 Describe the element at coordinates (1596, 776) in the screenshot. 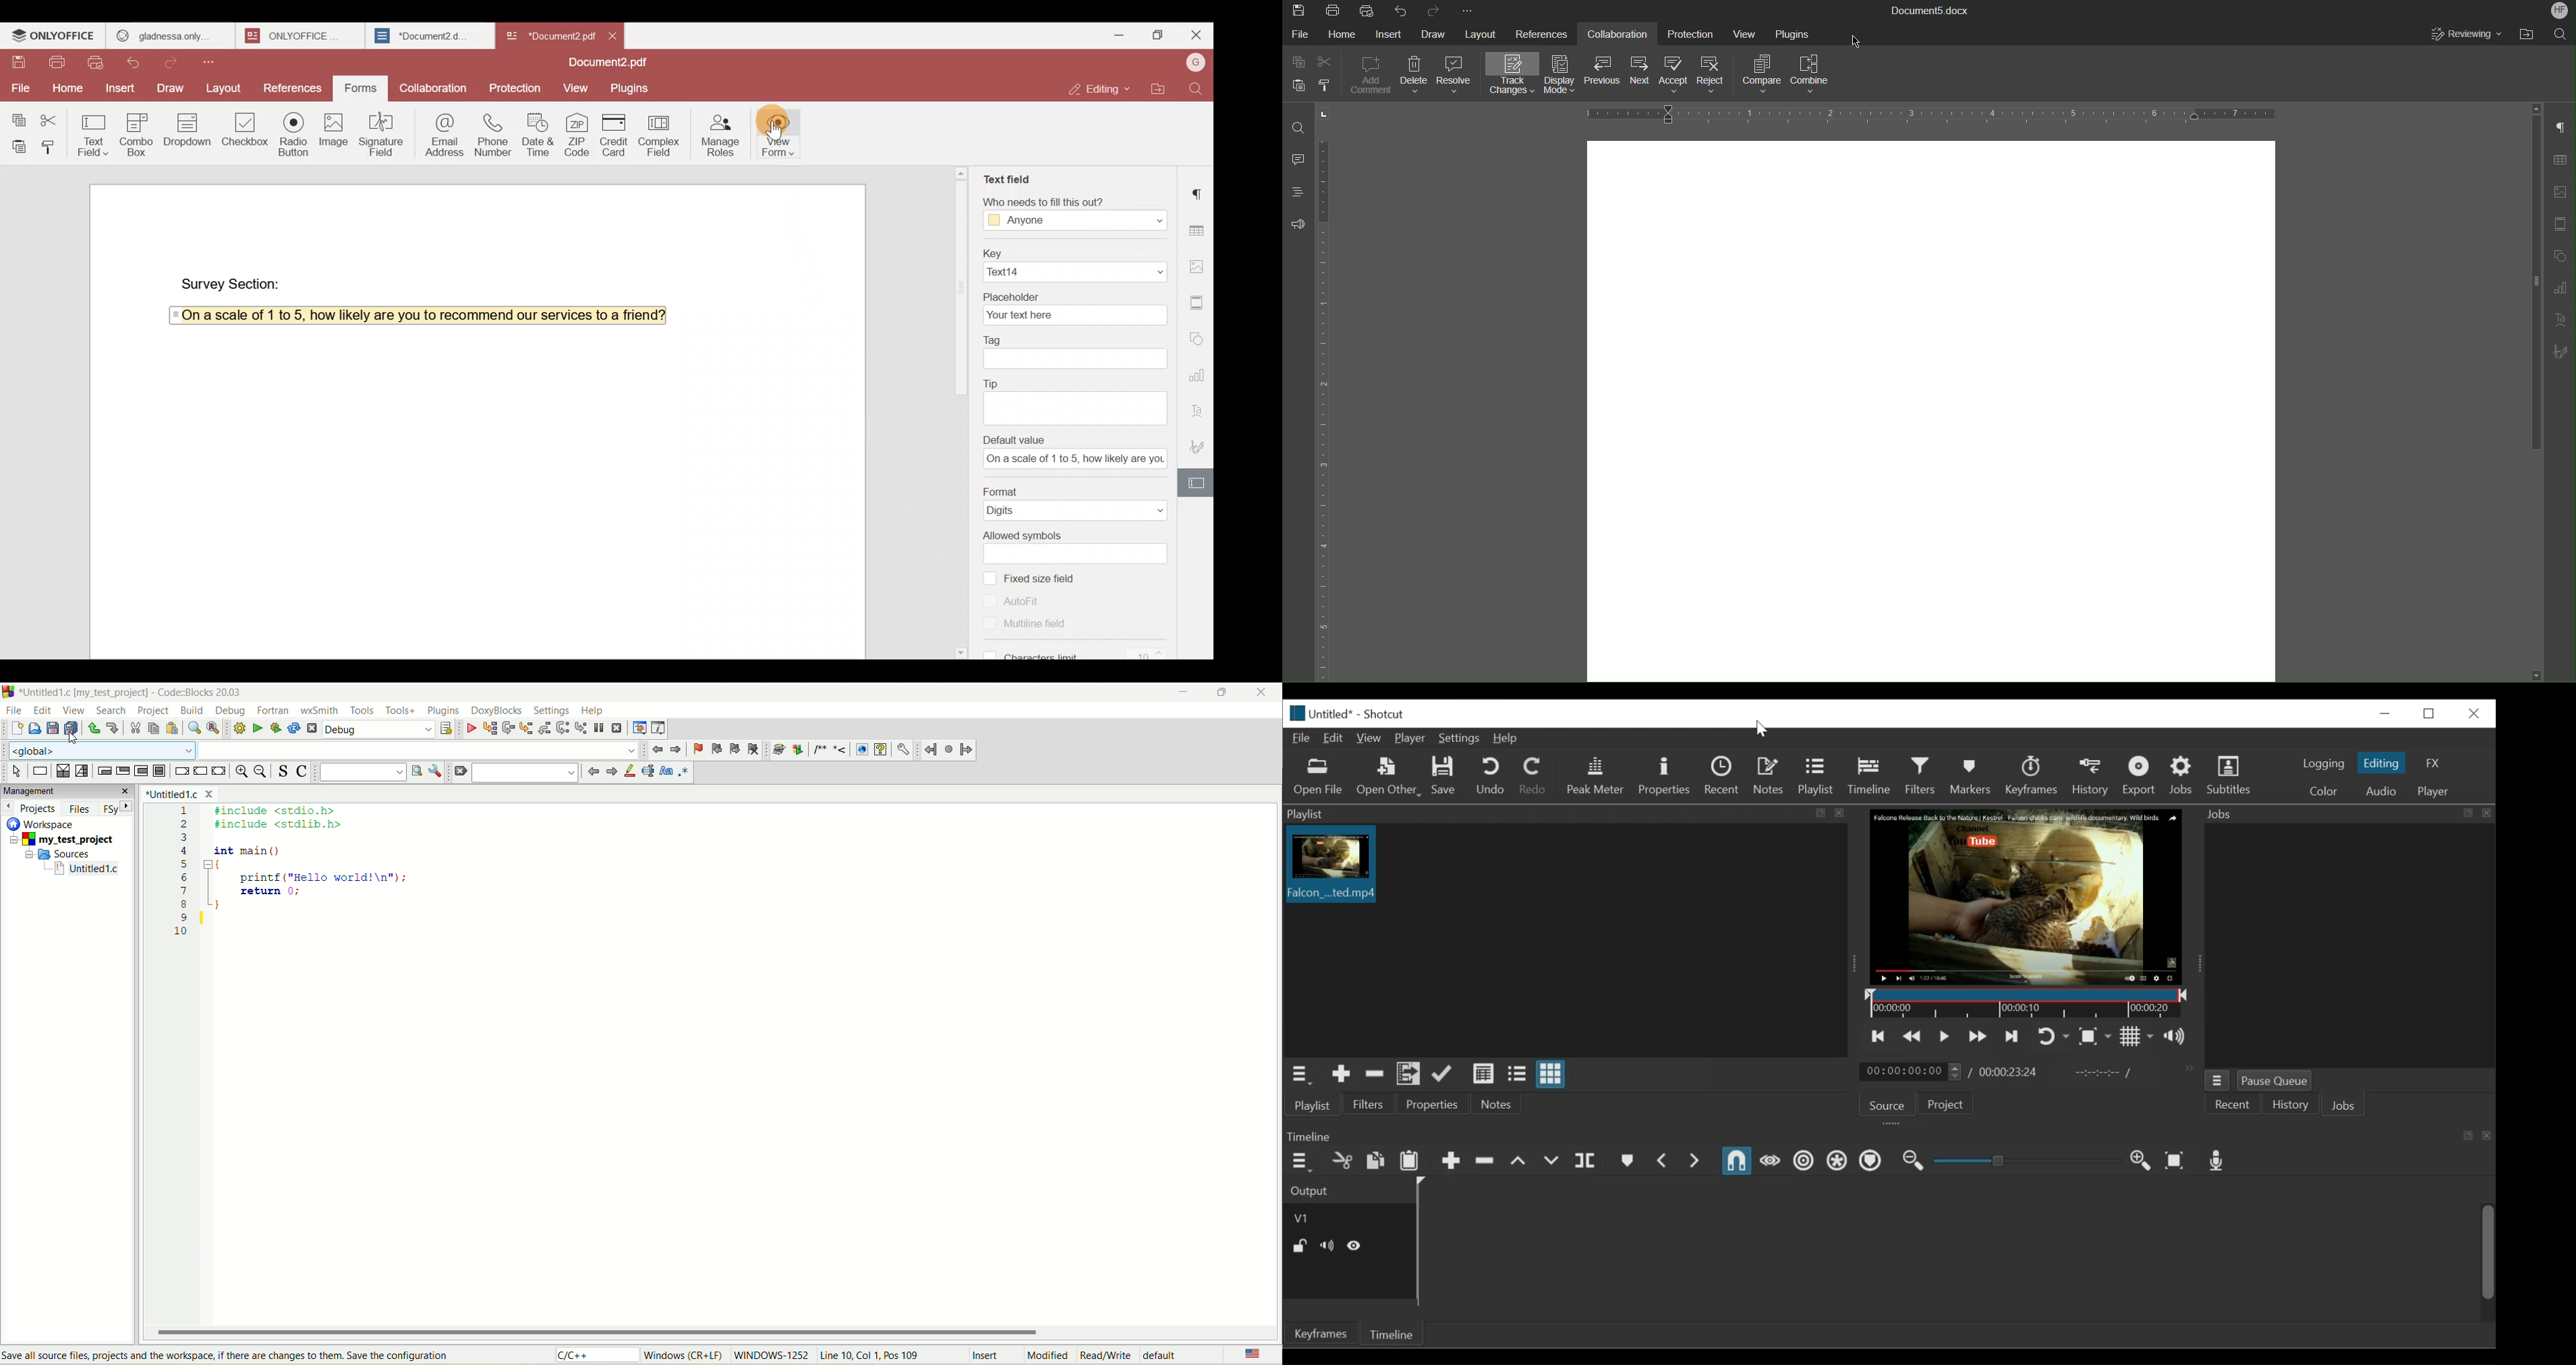

I see `Peak Meter` at that location.